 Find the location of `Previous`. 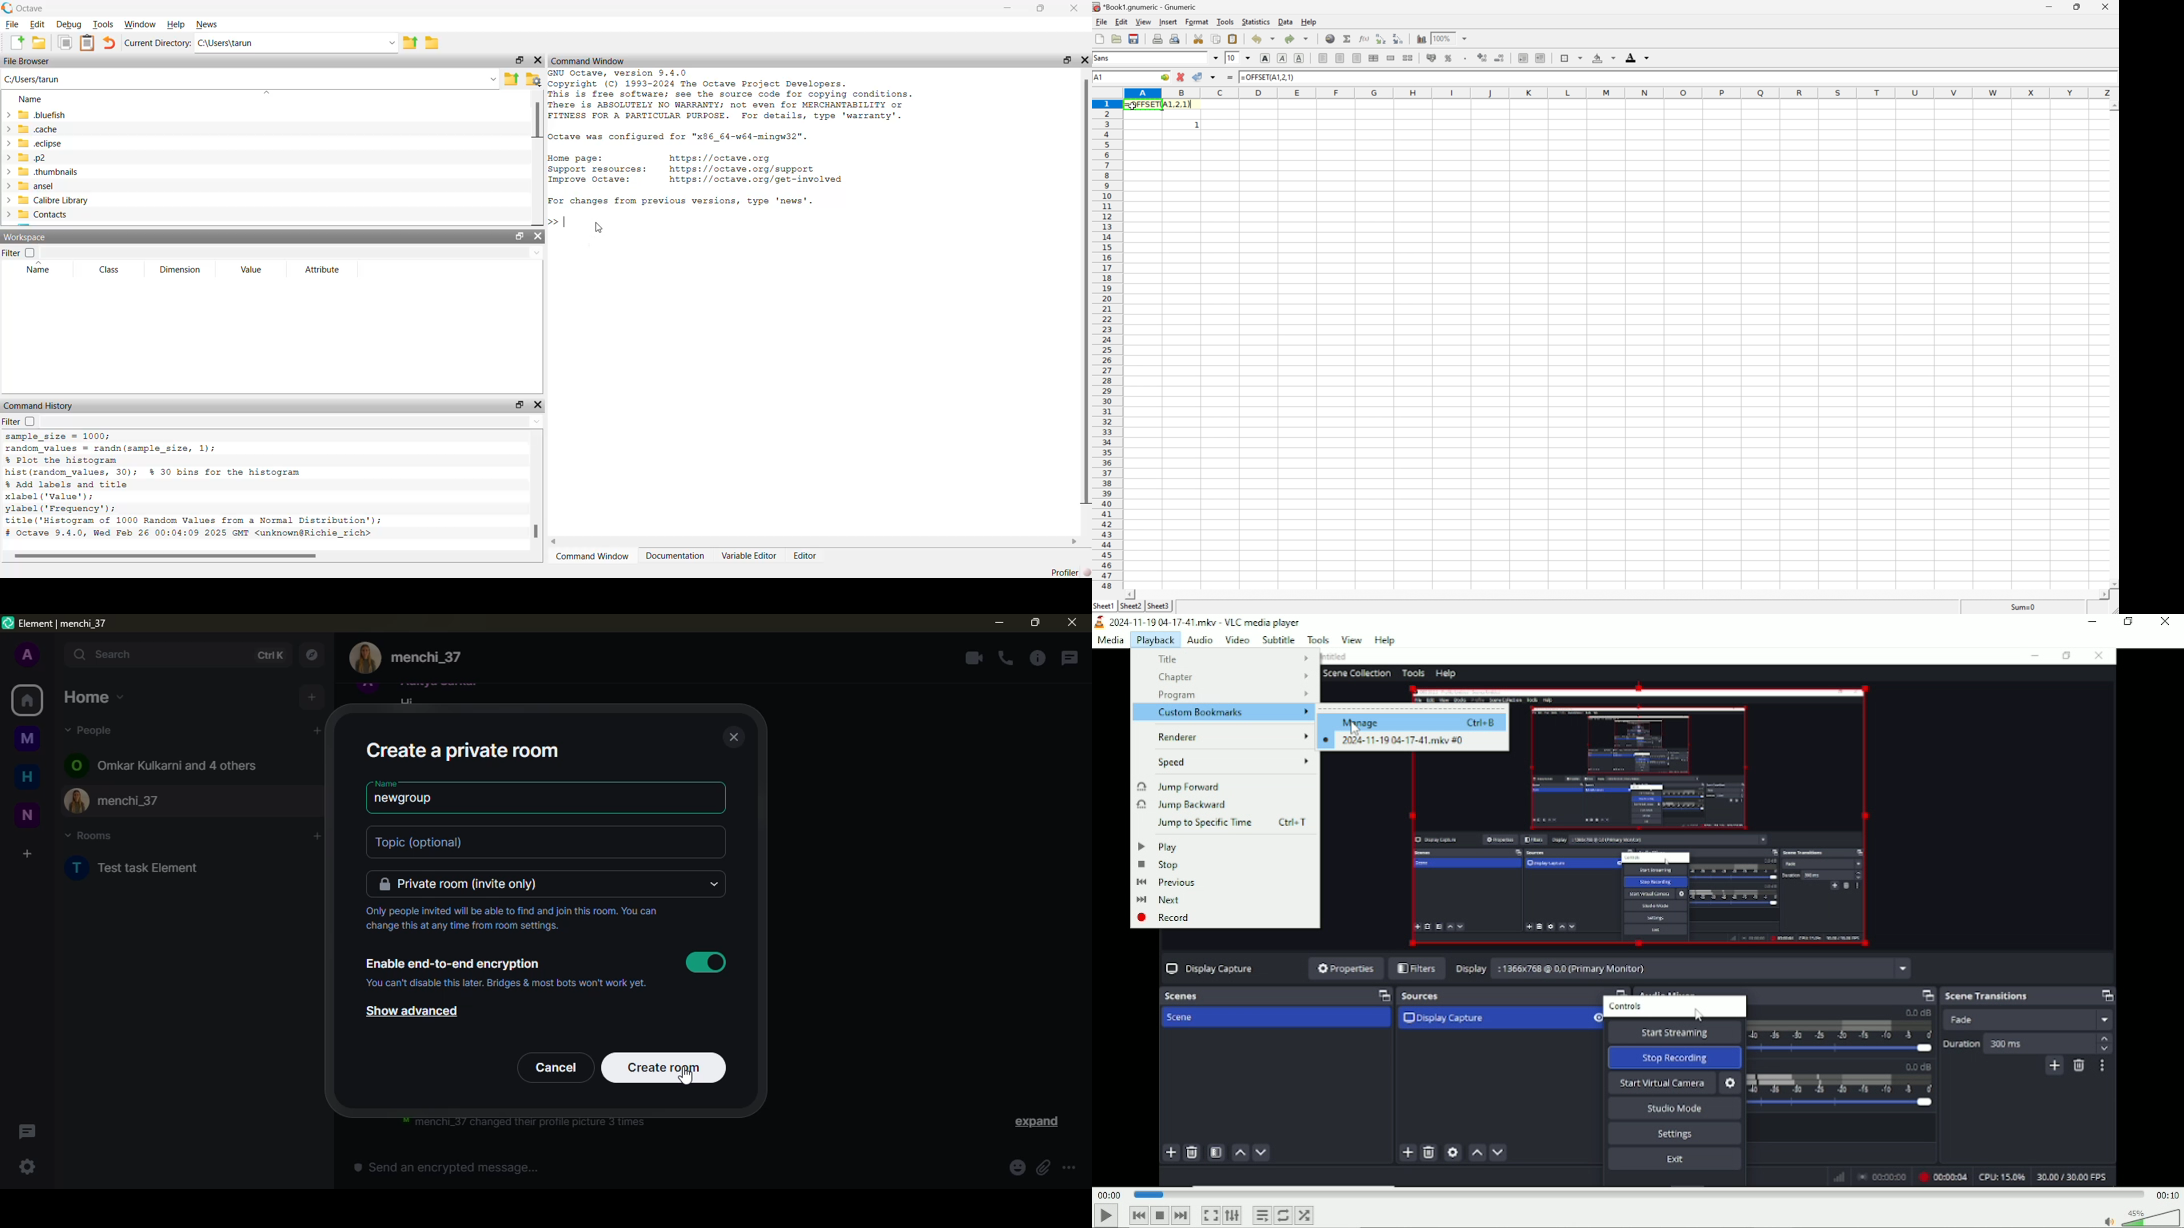

Previous is located at coordinates (1139, 1215).